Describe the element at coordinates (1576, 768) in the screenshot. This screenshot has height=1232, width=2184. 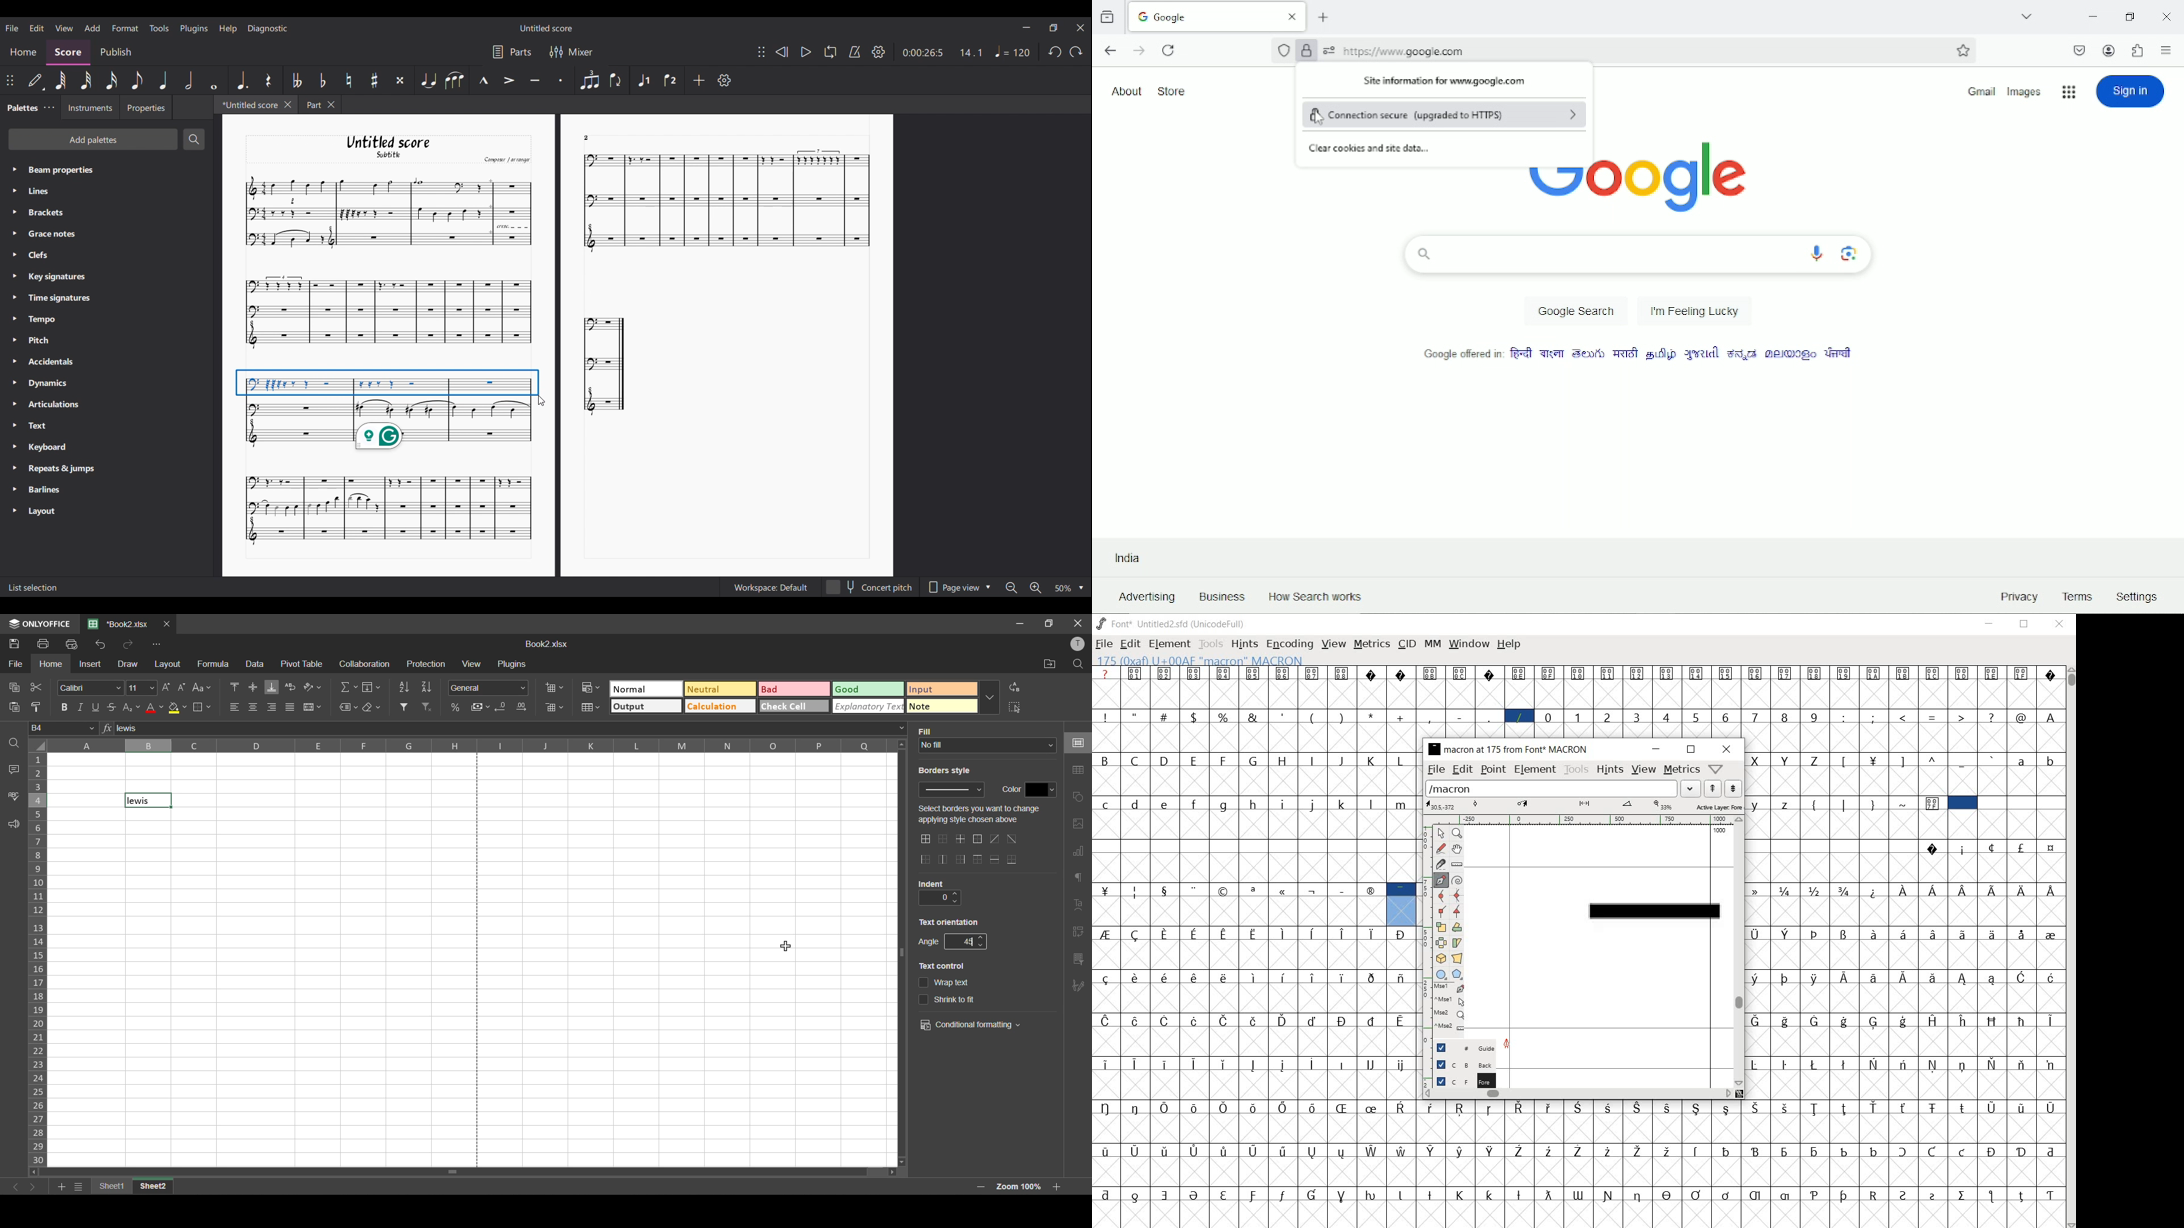
I see `tools` at that location.